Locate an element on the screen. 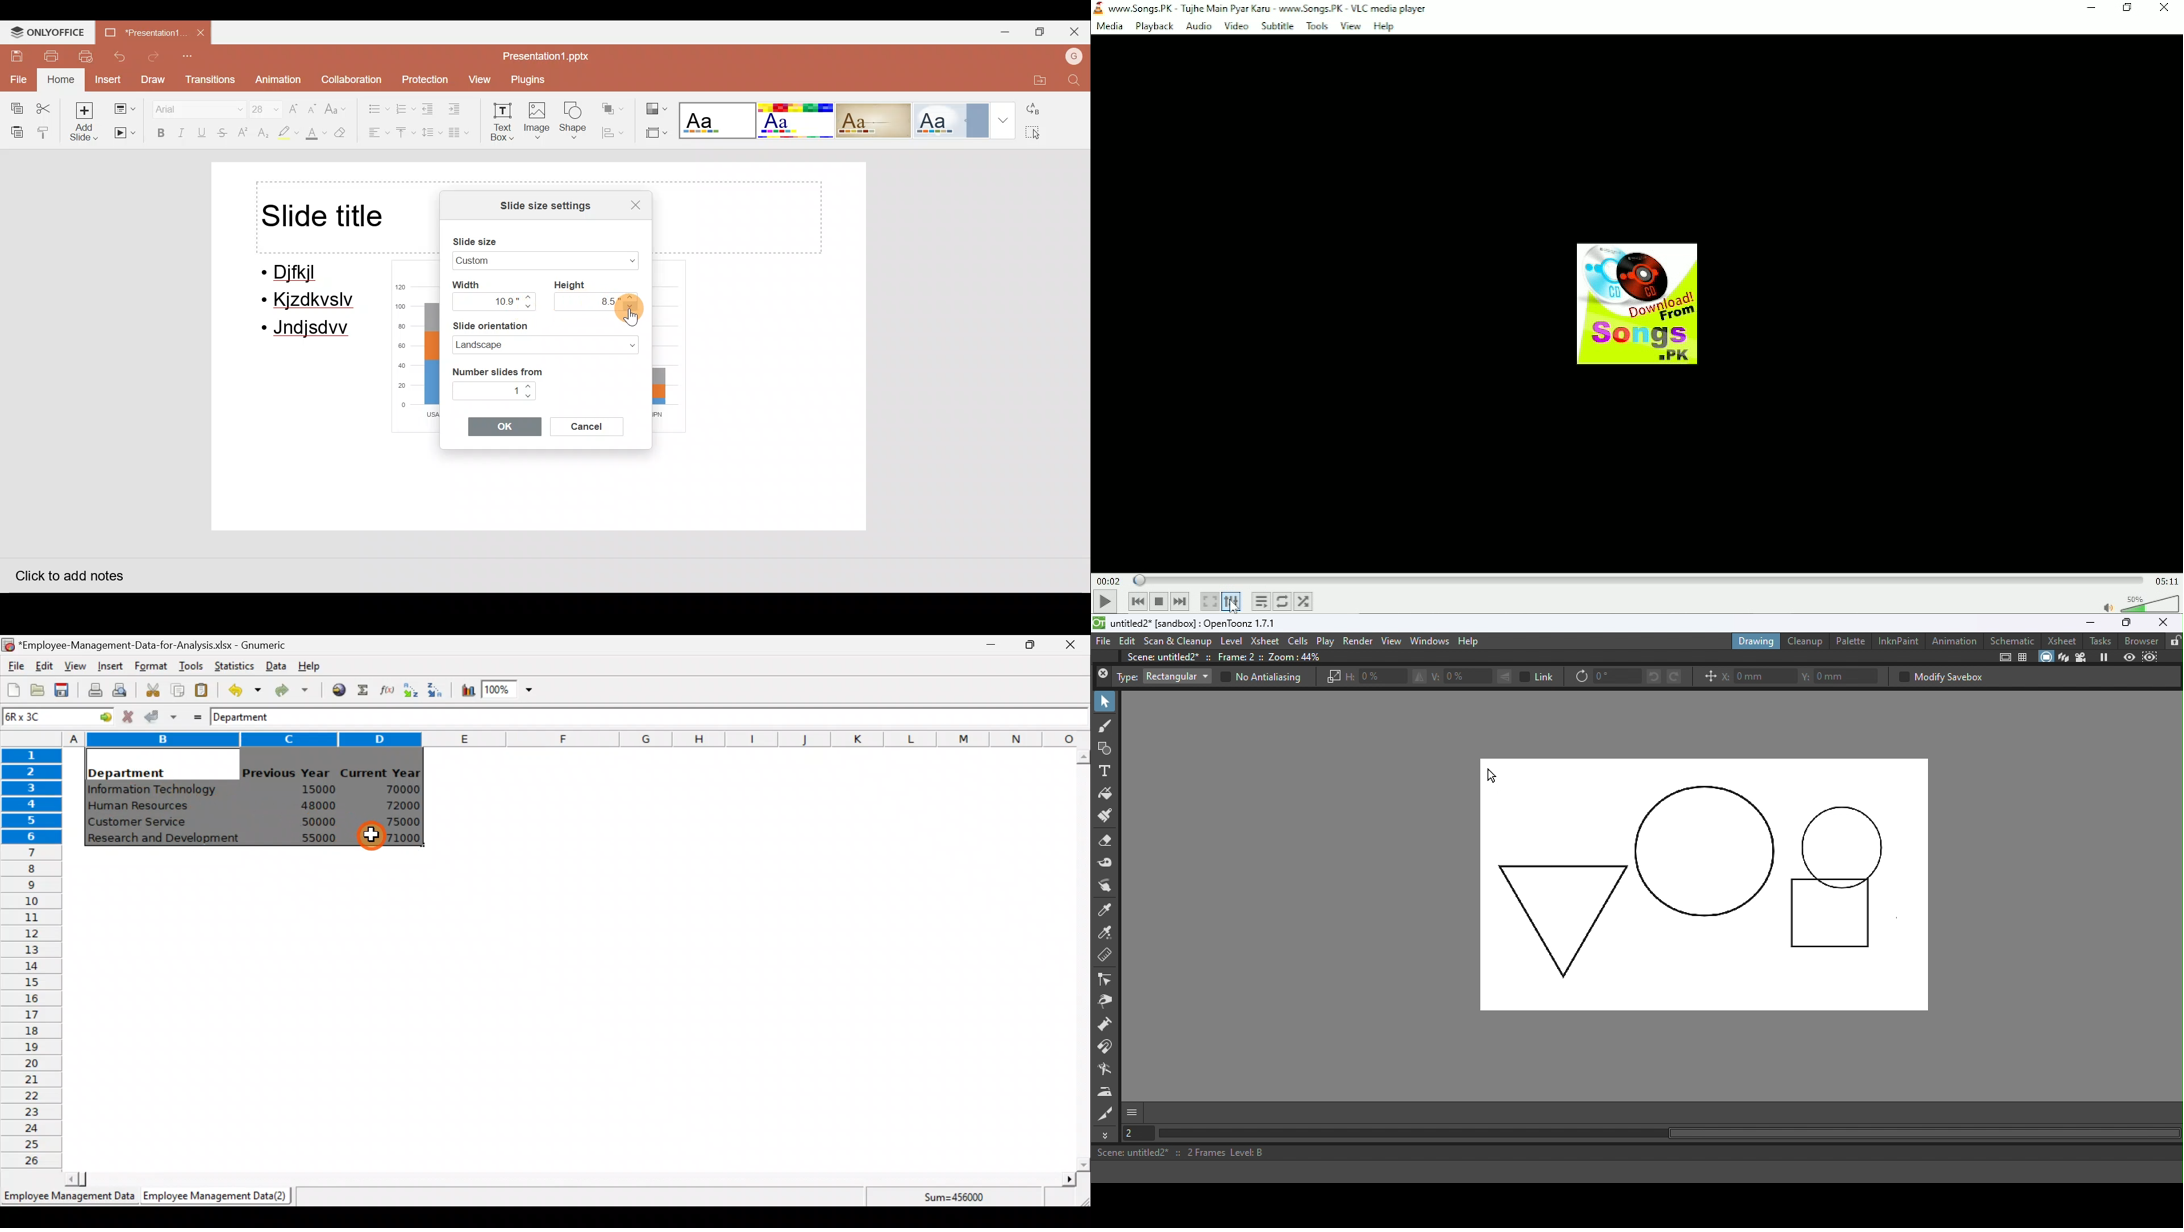 The width and height of the screenshot is (2184, 1232). Bold is located at coordinates (158, 132).